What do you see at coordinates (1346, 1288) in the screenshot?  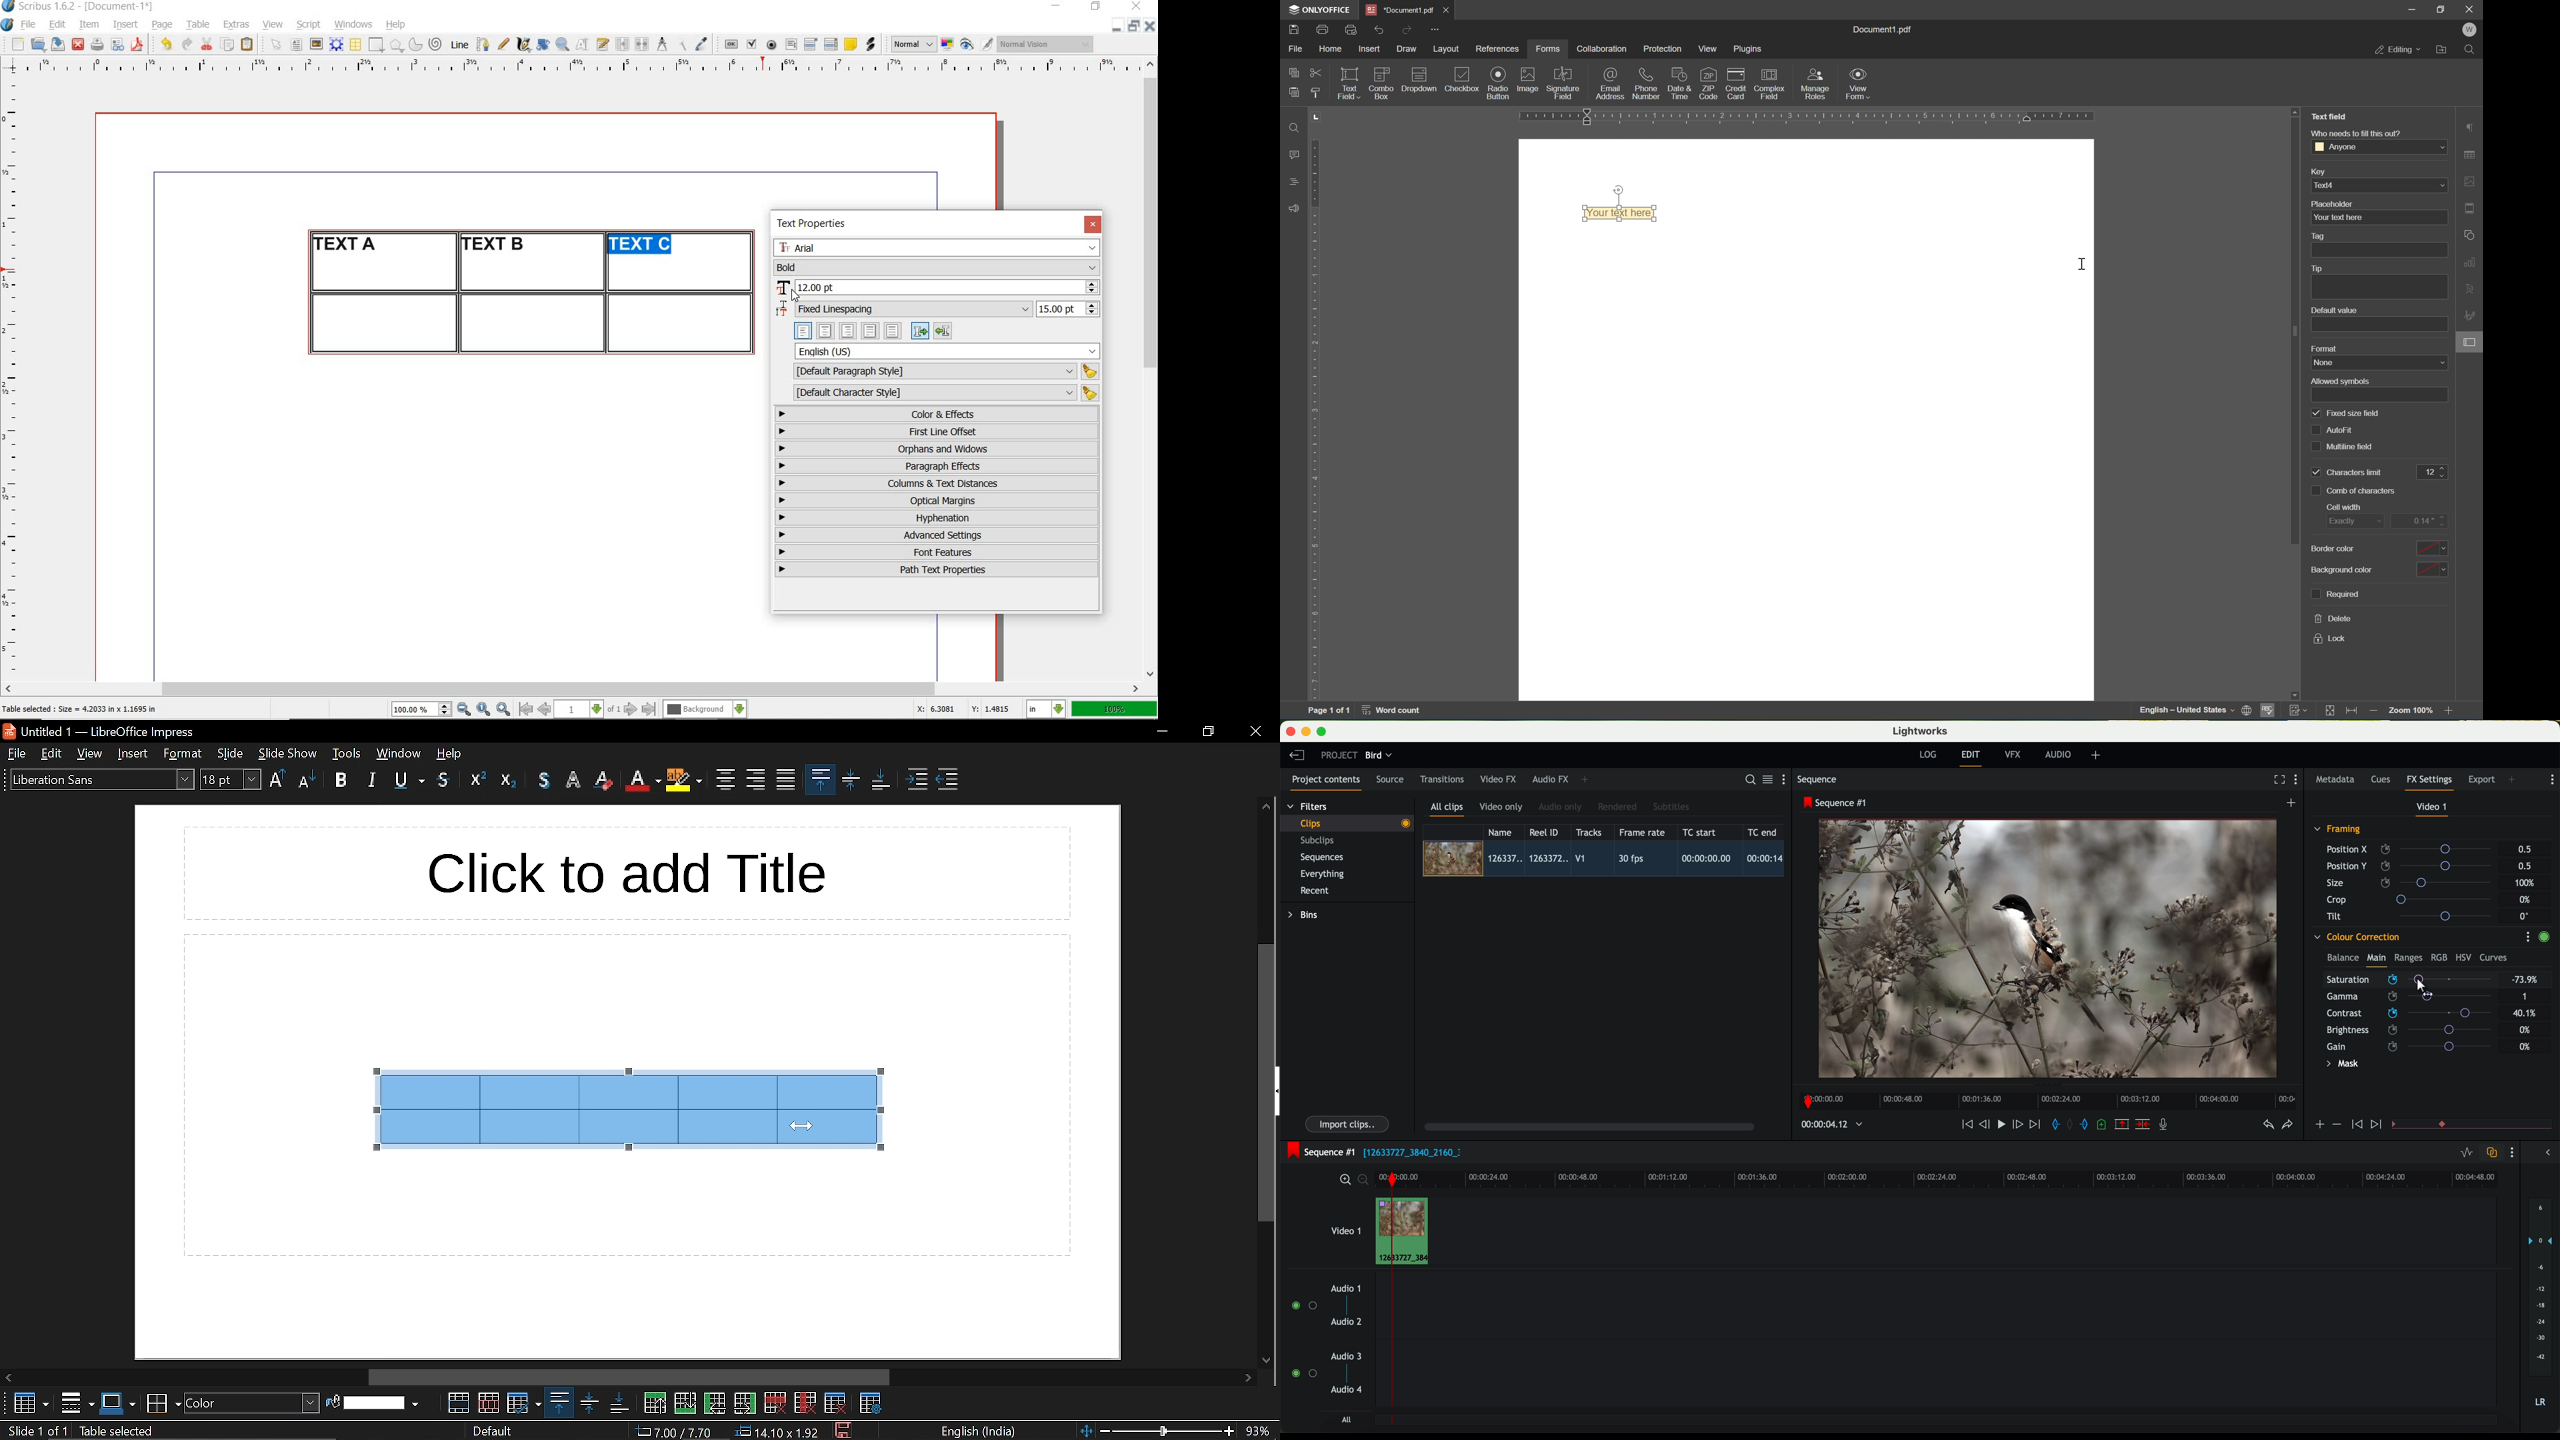 I see `audio 1` at bounding box center [1346, 1288].